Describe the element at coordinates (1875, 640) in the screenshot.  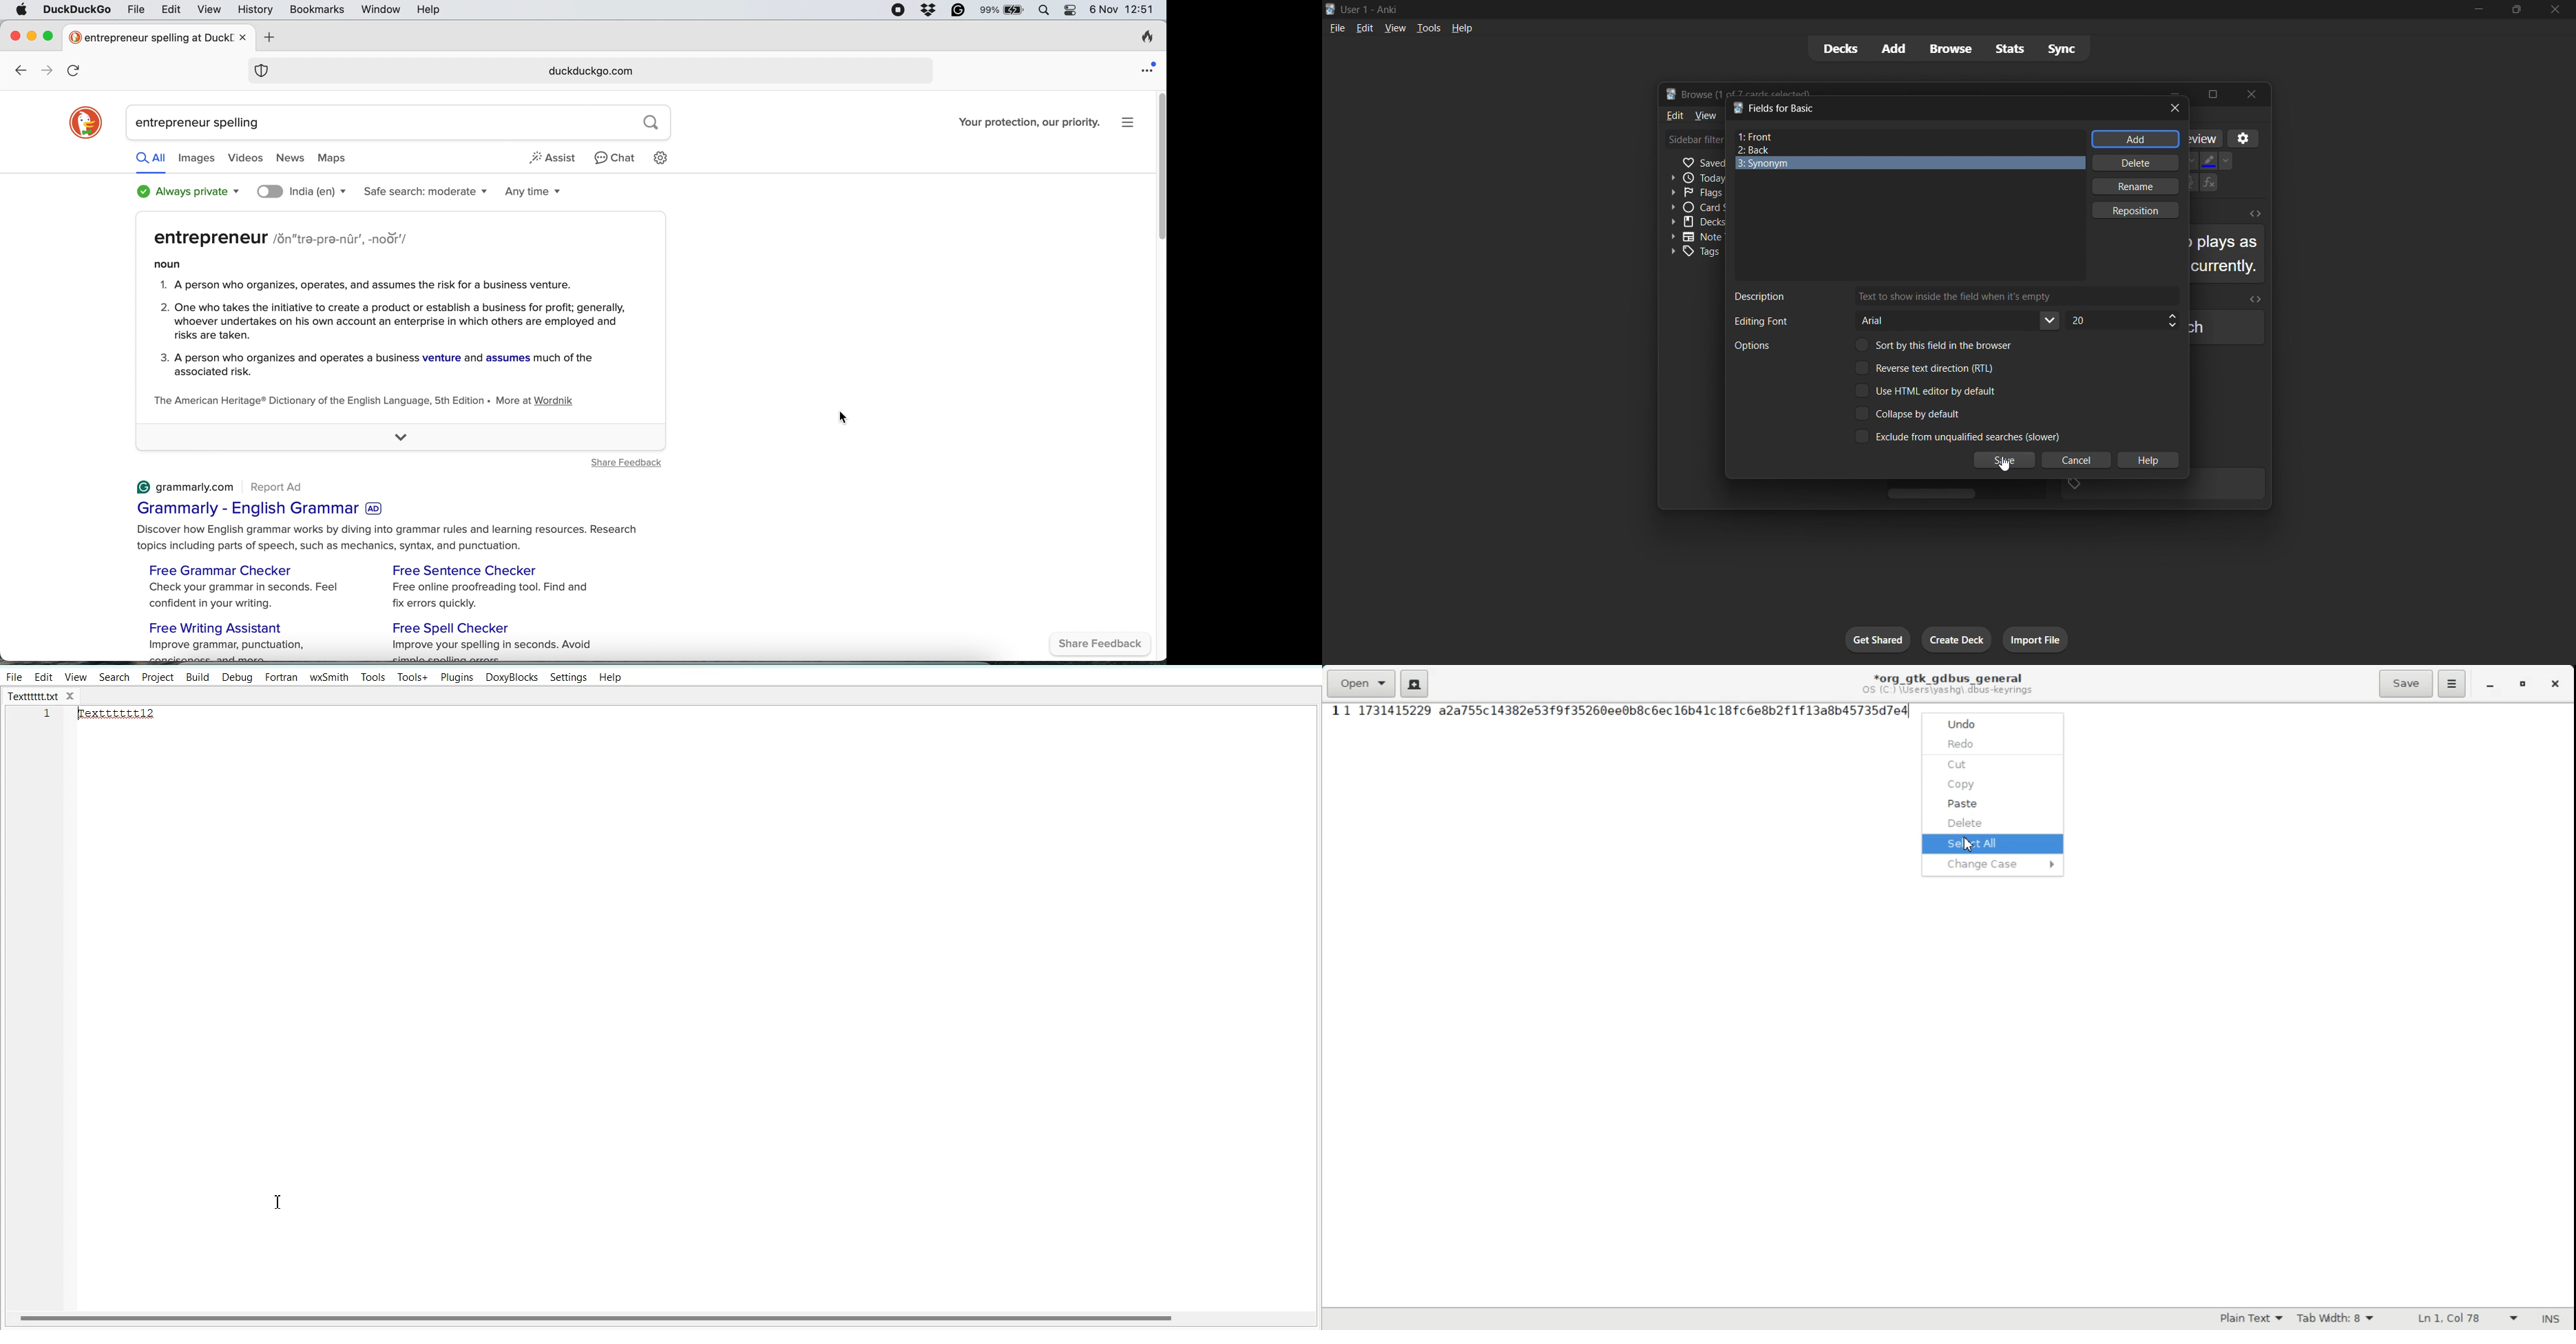
I see `get shared` at that location.